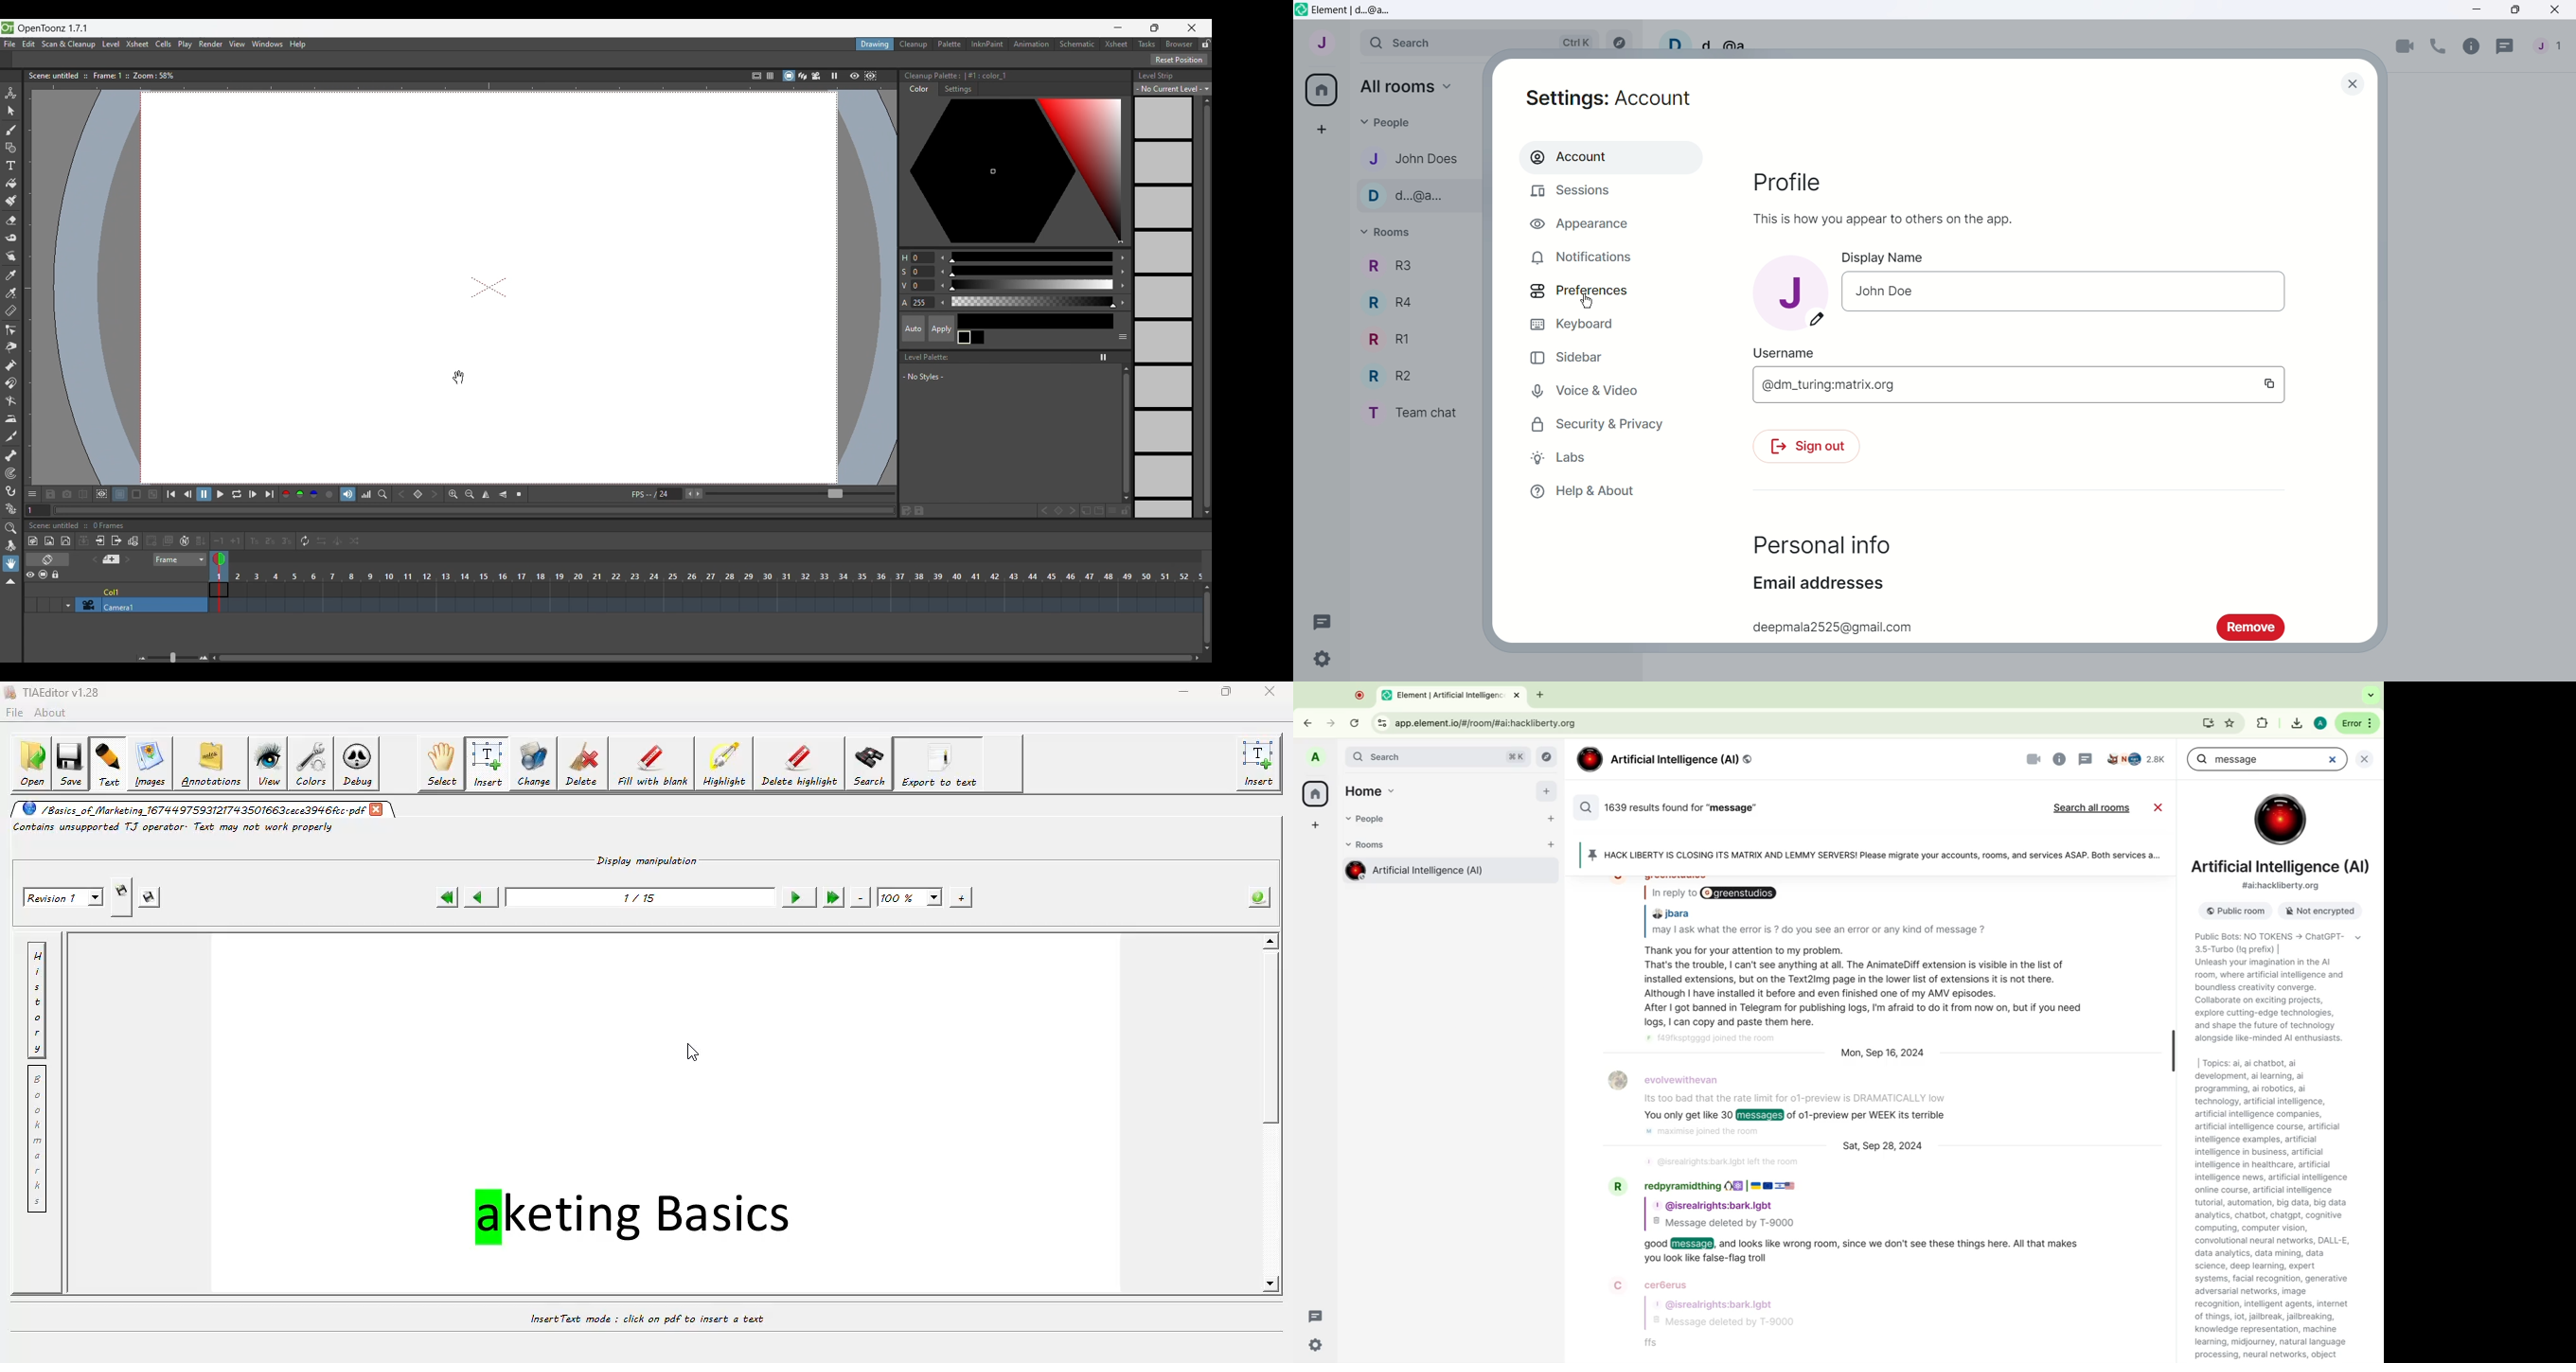 This screenshot has width=2576, height=1372. What do you see at coordinates (487, 494) in the screenshot?
I see `Flip horizontally` at bounding box center [487, 494].